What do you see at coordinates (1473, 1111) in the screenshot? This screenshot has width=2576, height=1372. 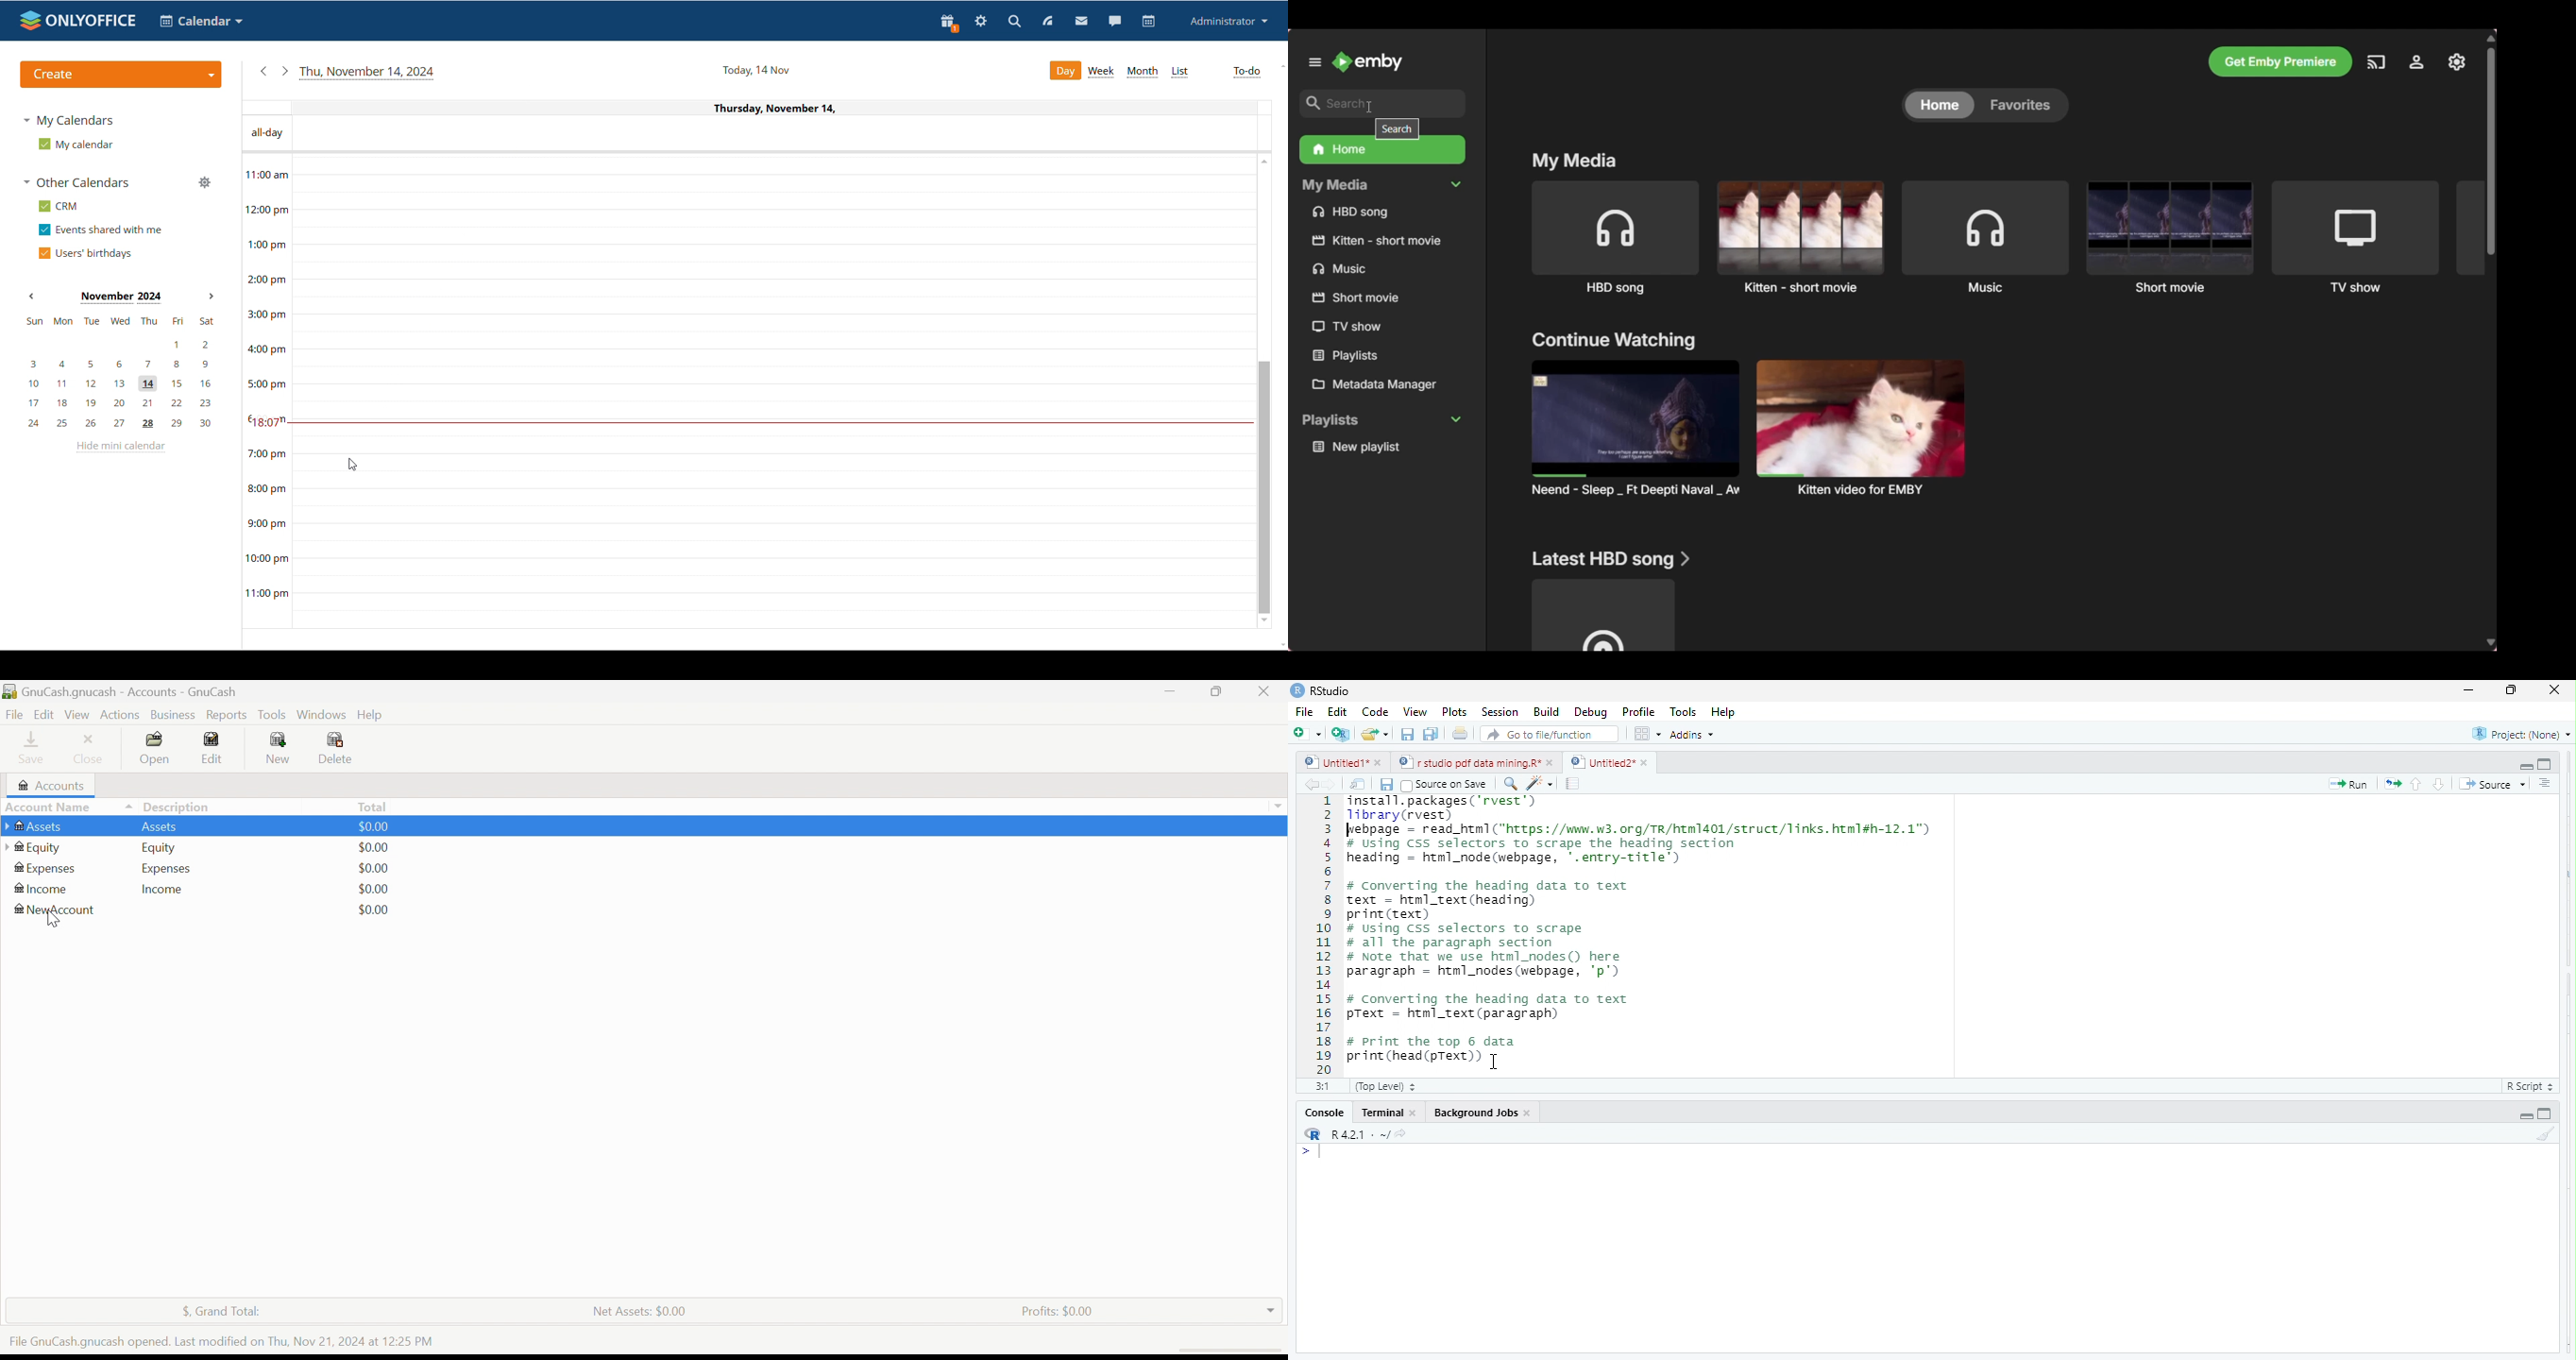 I see `Background Jobs` at bounding box center [1473, 1111].